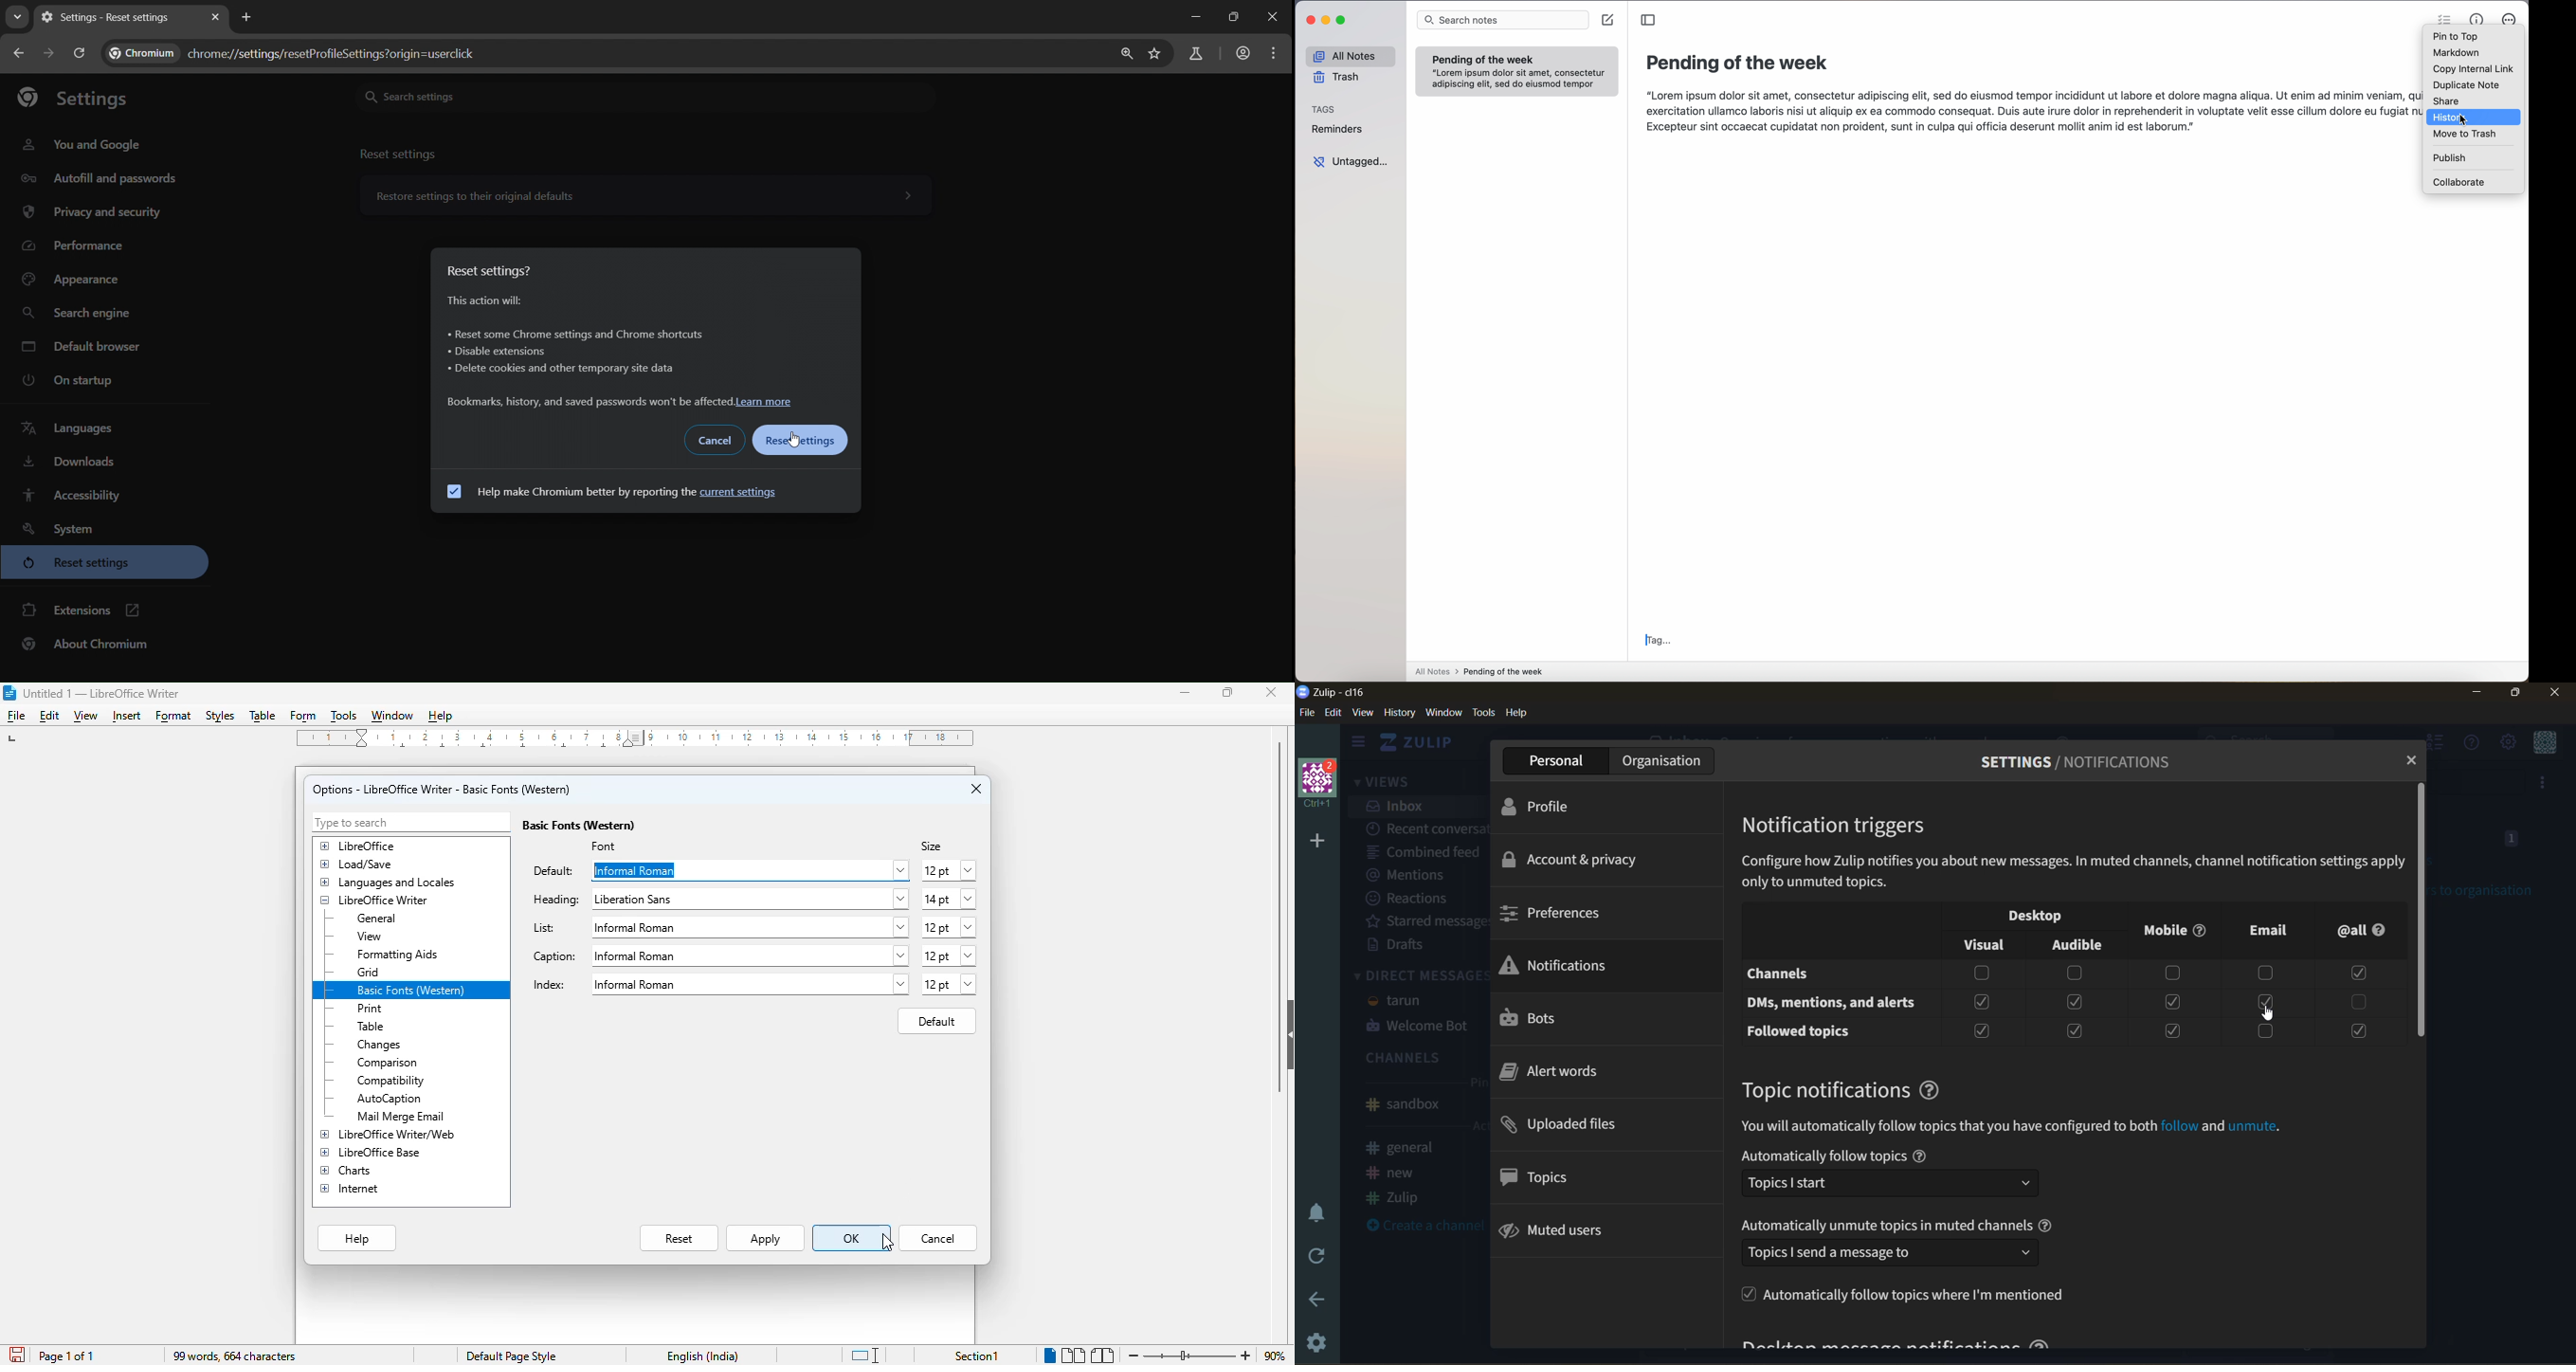  What do you see at coordinates (391, 1099) in the screenshot?
I see `autocaption` at bounding box center [391, 1099].